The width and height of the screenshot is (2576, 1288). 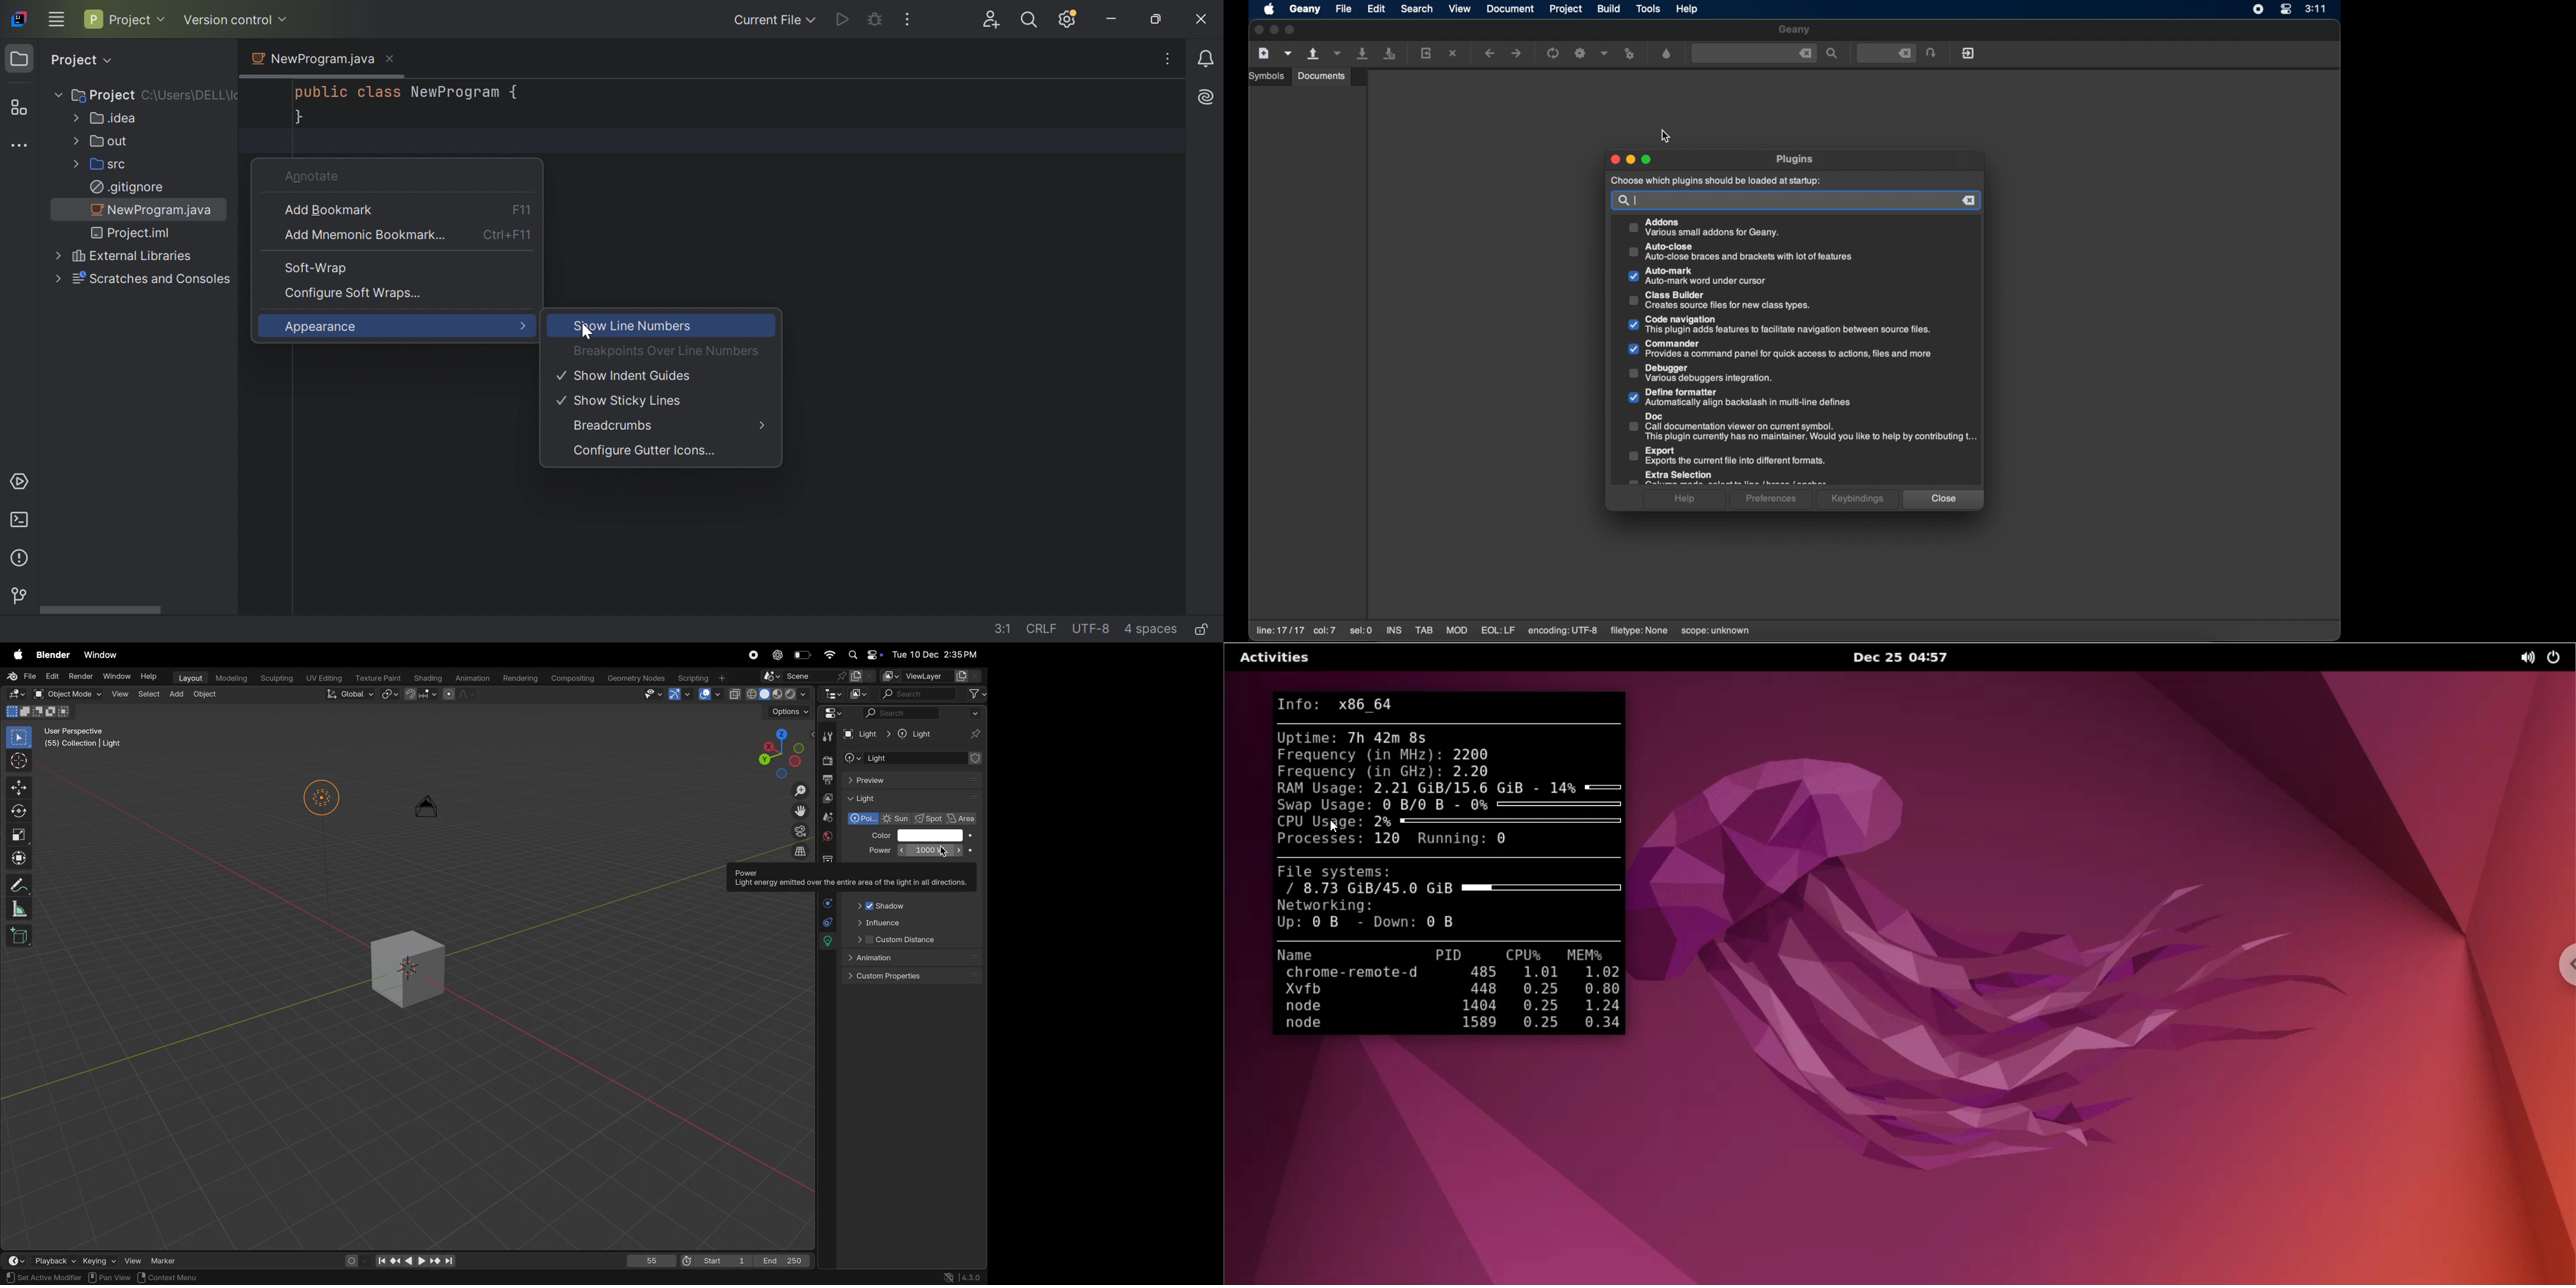 What do you see at coordinates (119, 695) in the screenshot?
I see `view` at bounding box center [119, 695].